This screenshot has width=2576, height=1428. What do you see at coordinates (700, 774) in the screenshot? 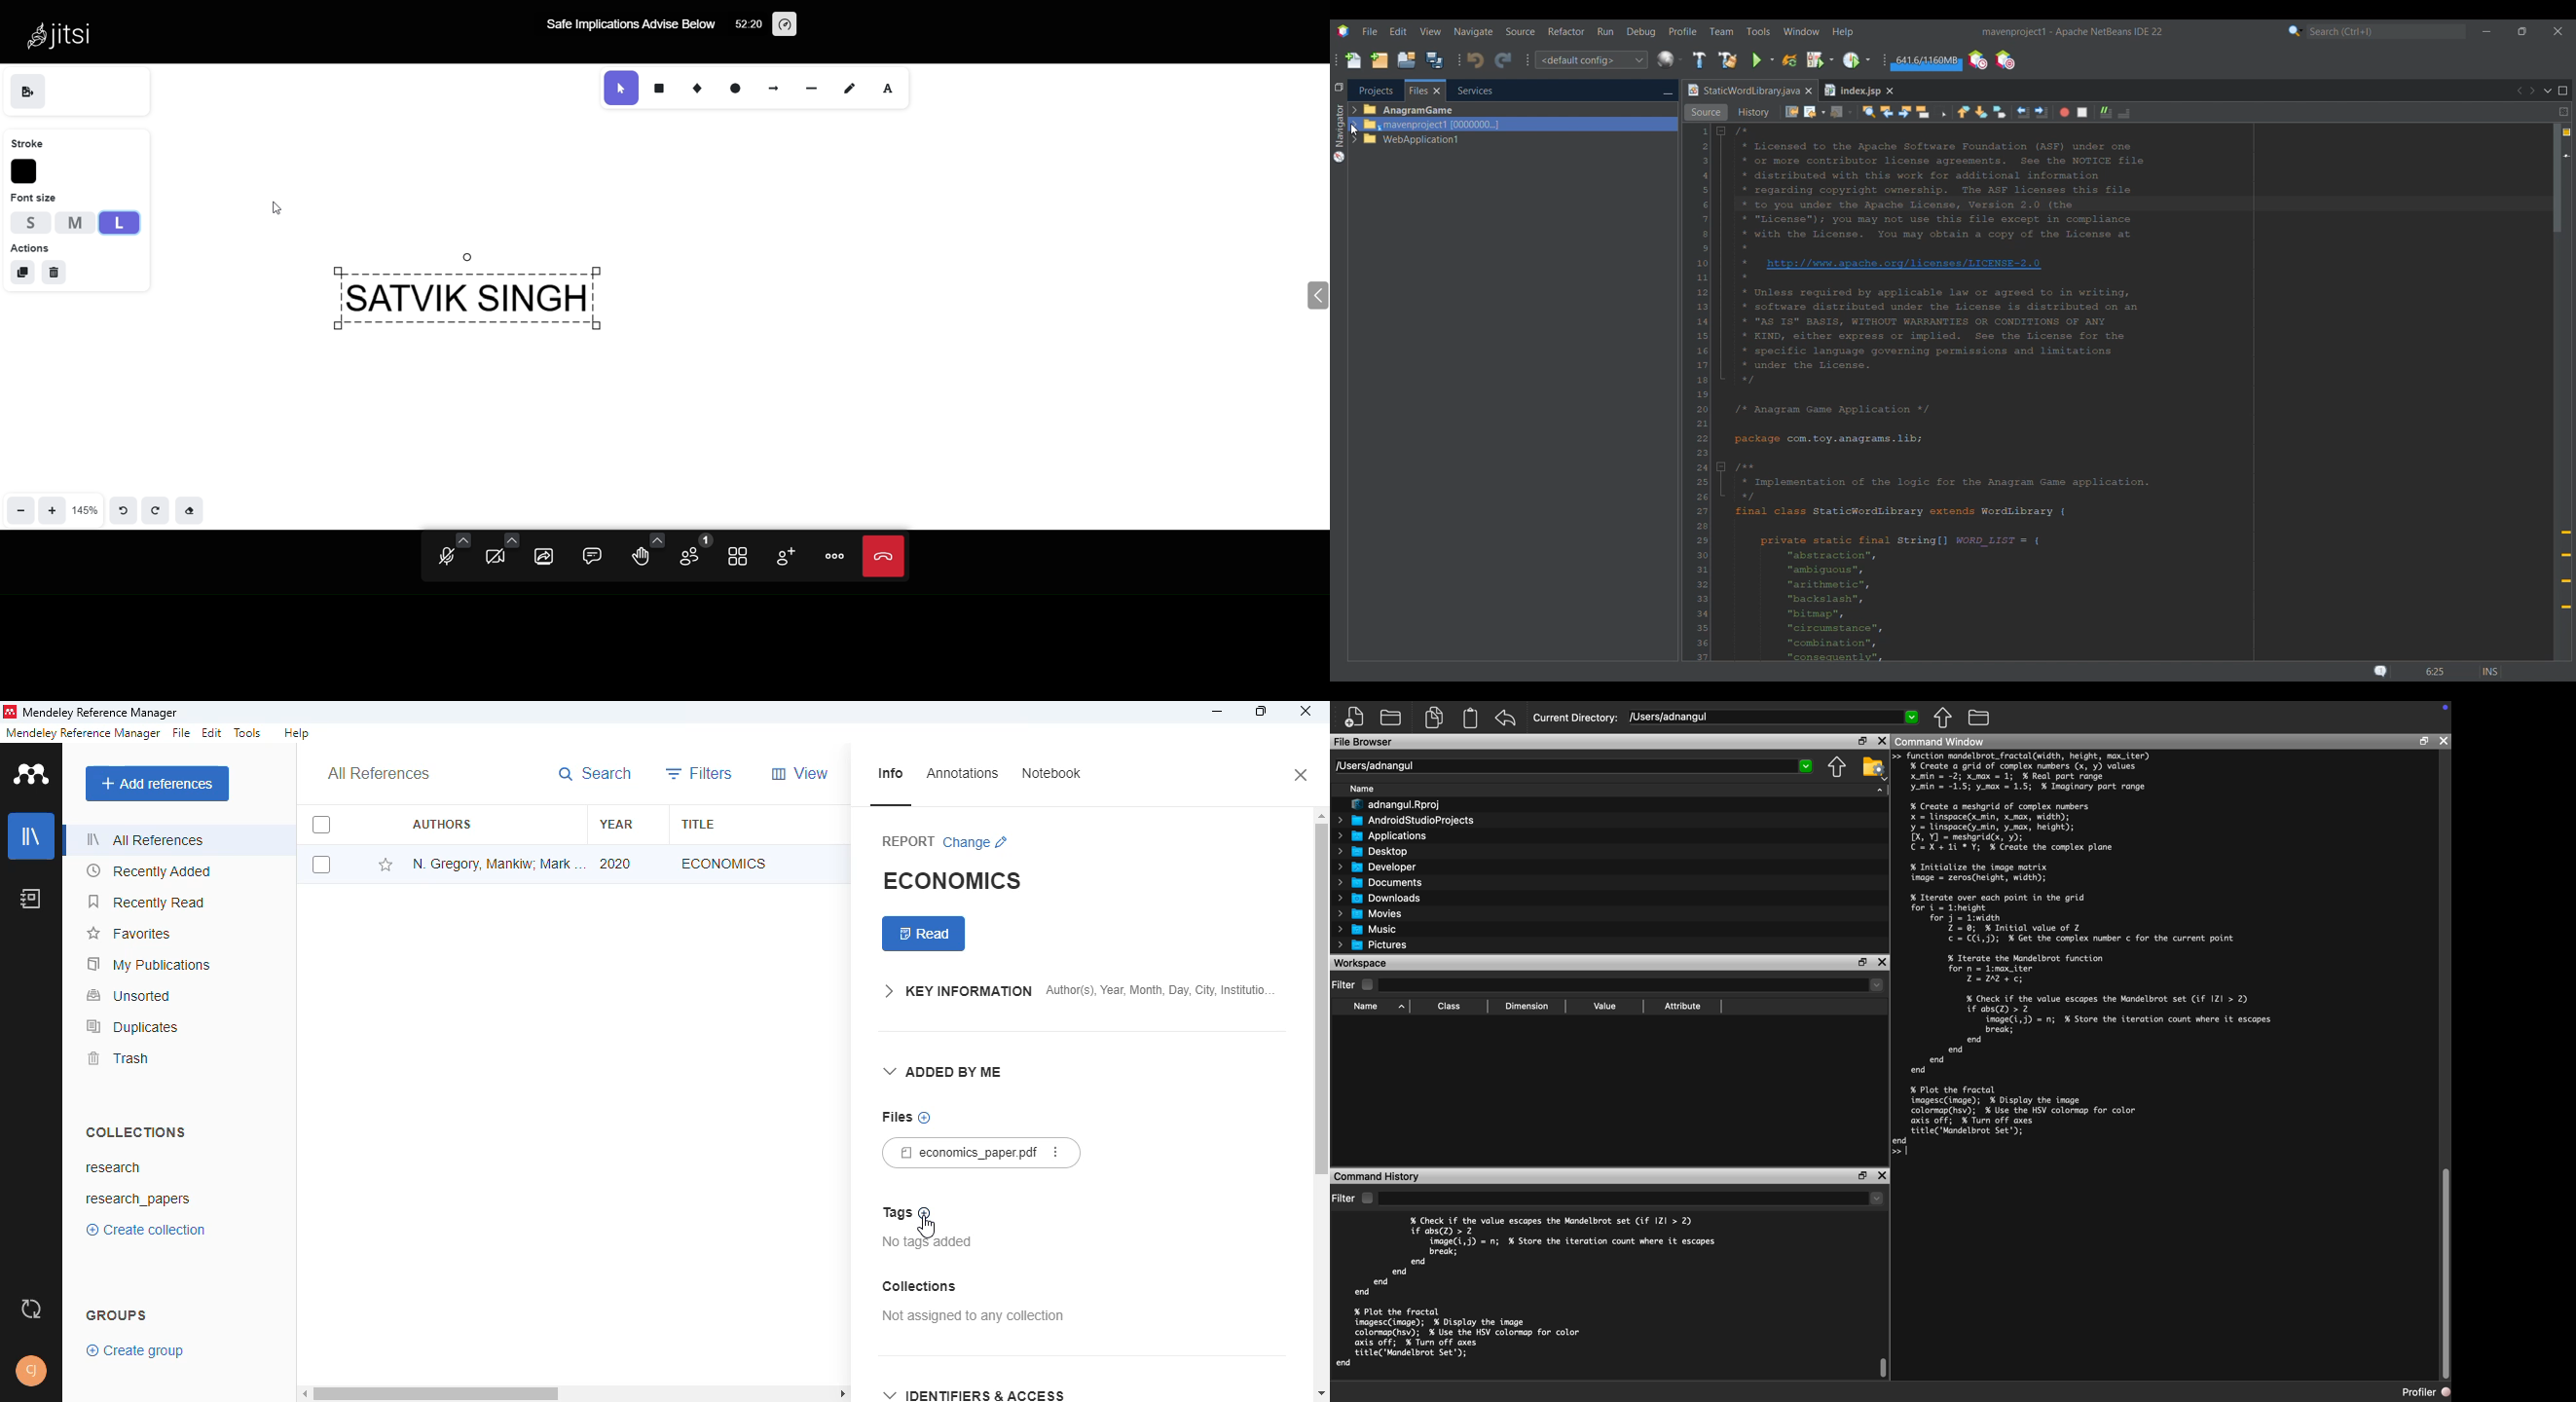
I see `filters` at bounding box center [700, 774].